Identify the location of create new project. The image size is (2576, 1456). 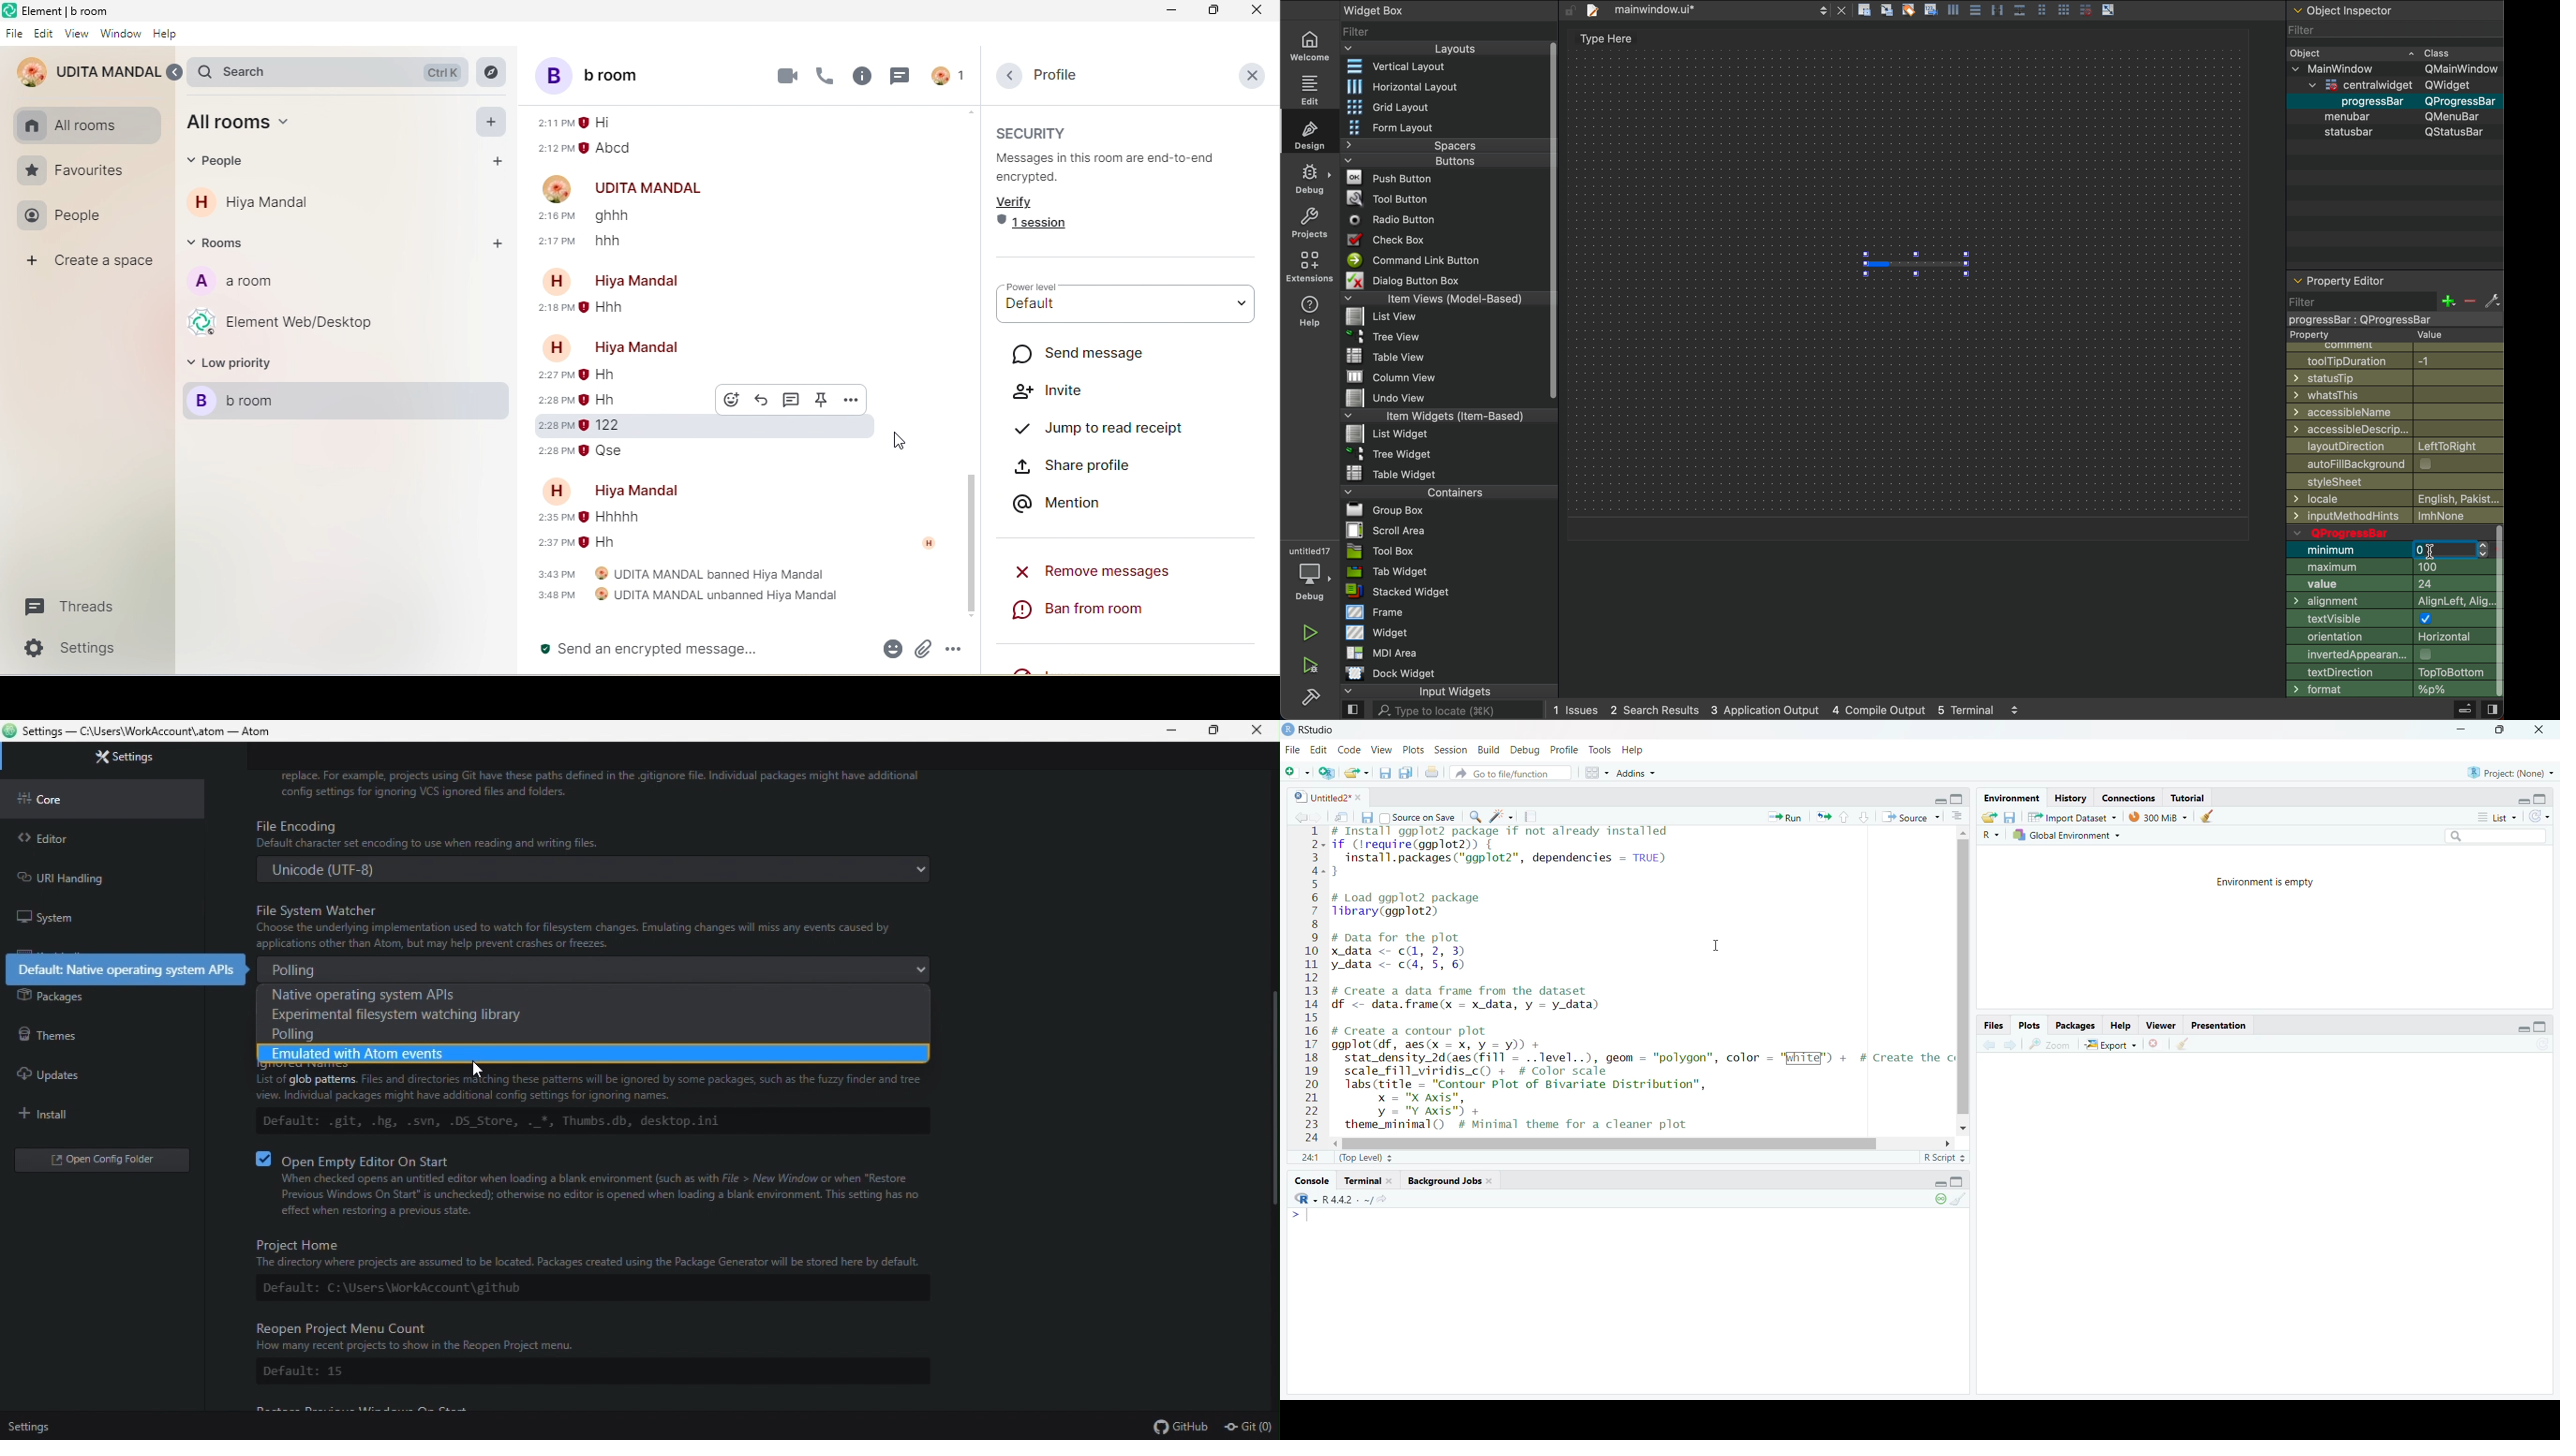
(1325, 771).